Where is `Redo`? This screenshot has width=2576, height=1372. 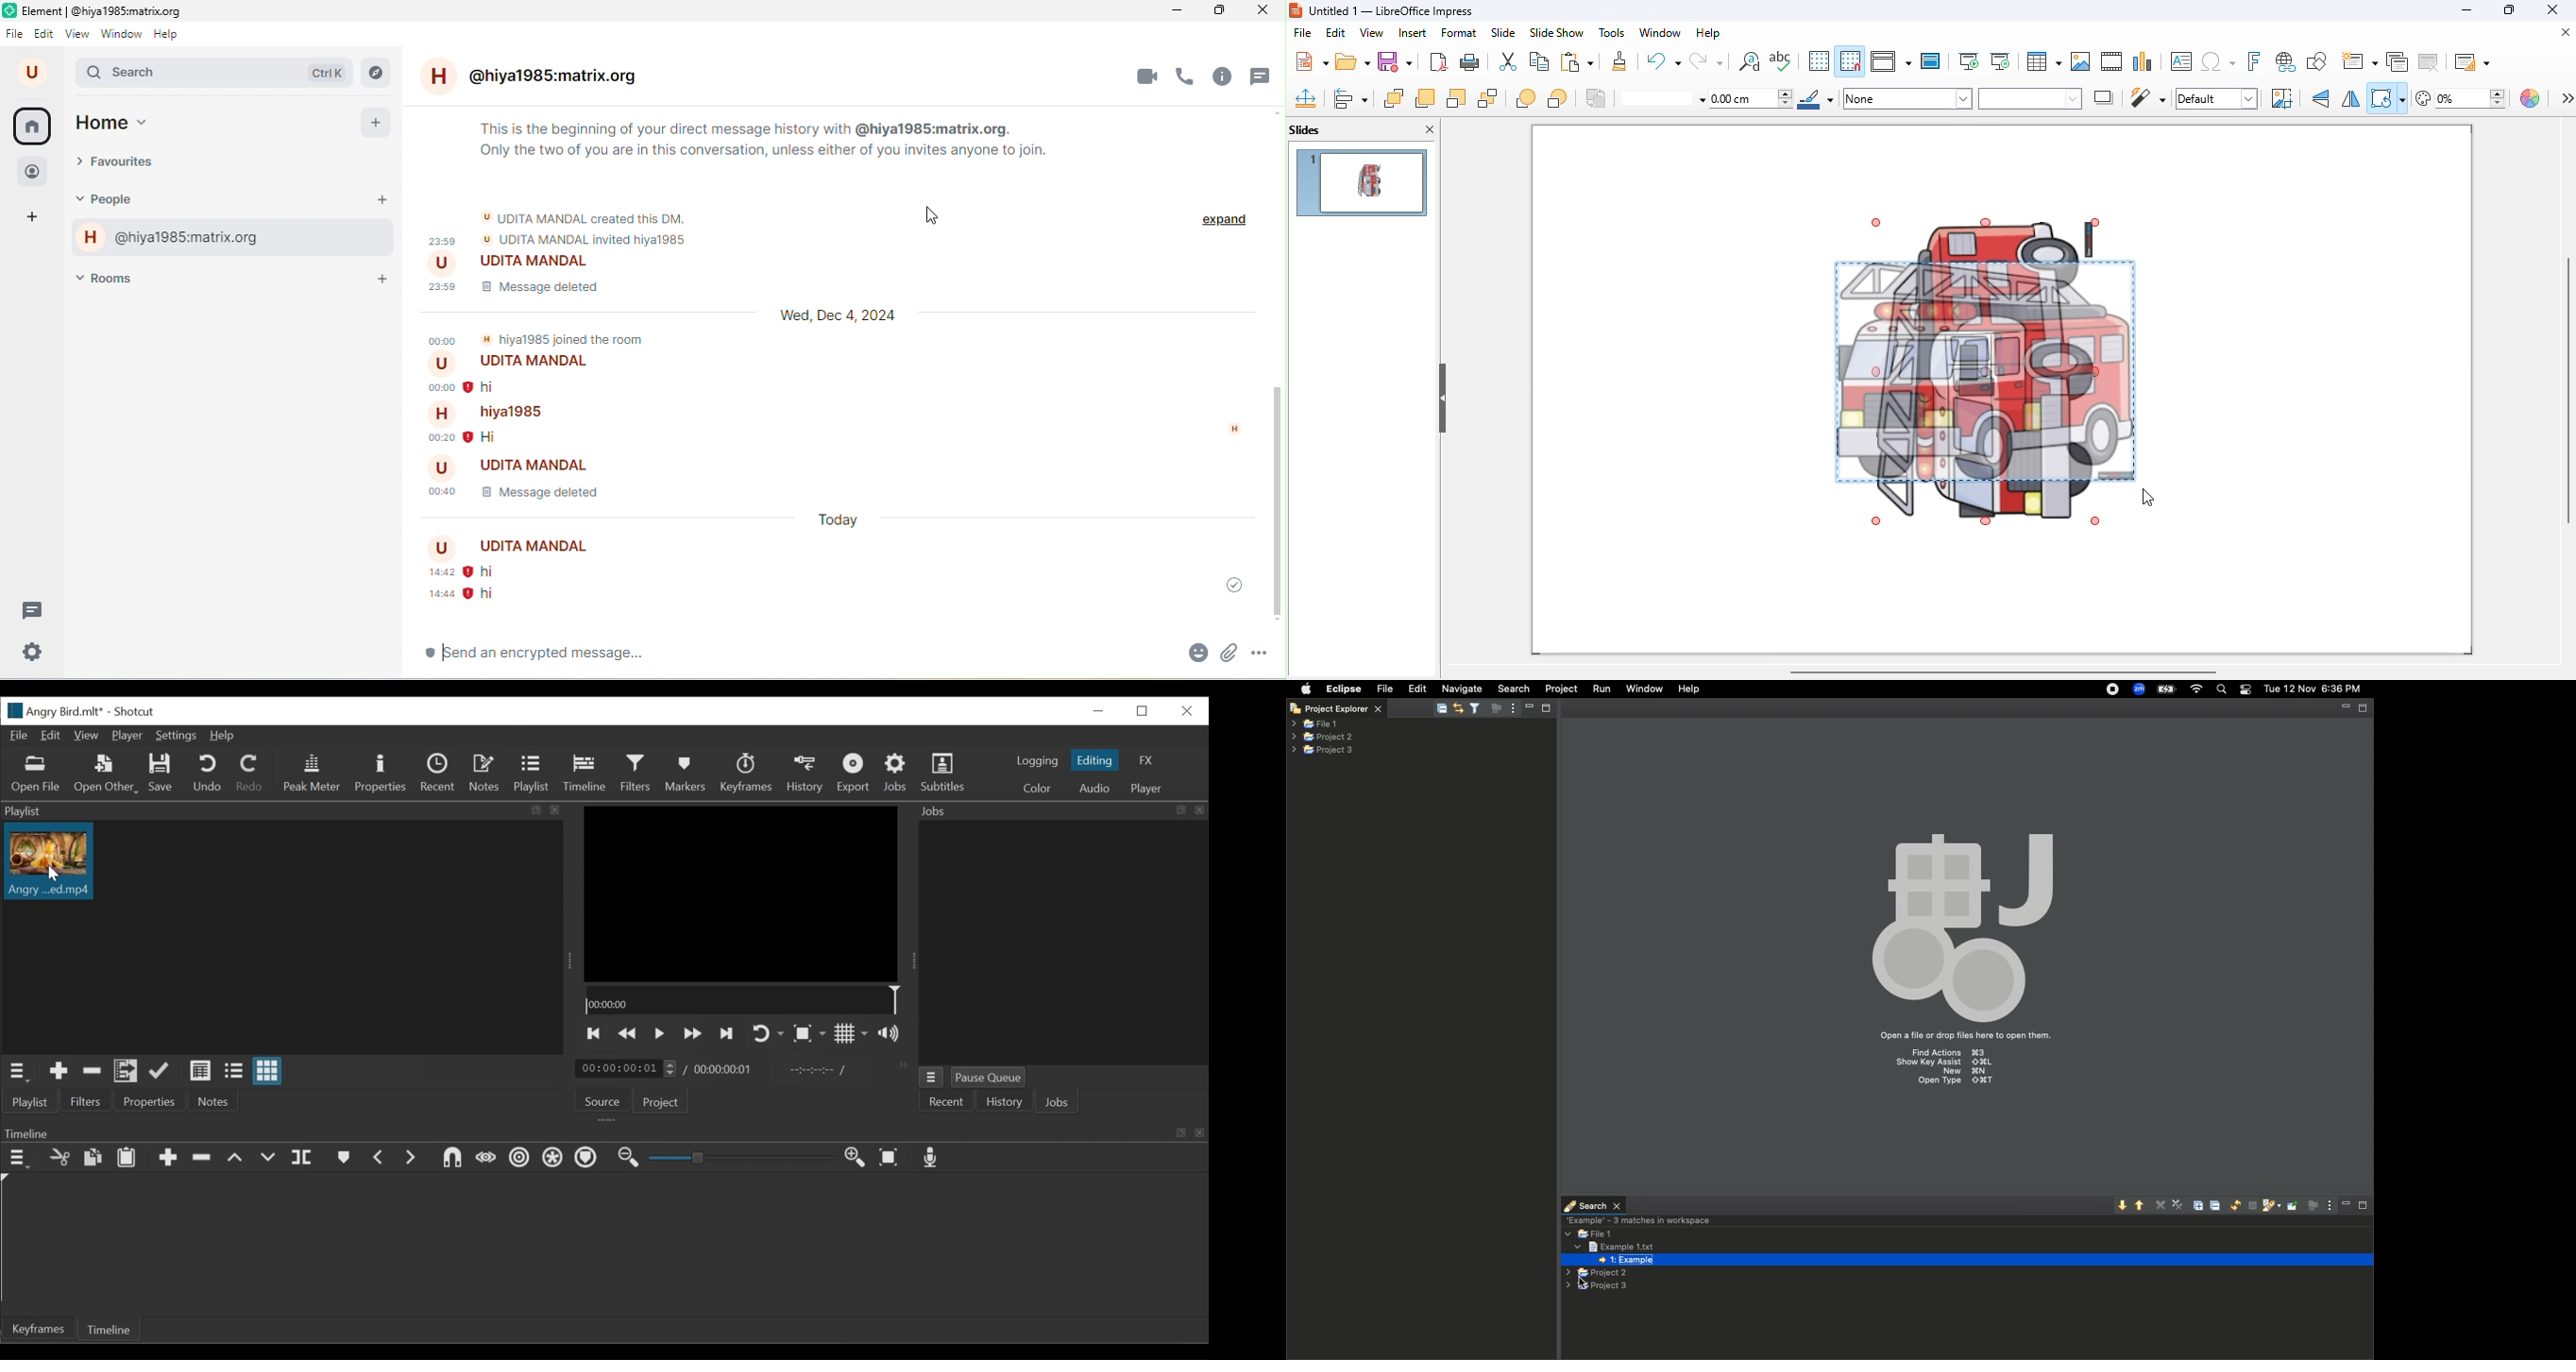
Redo is located at coordinates (250, 774).